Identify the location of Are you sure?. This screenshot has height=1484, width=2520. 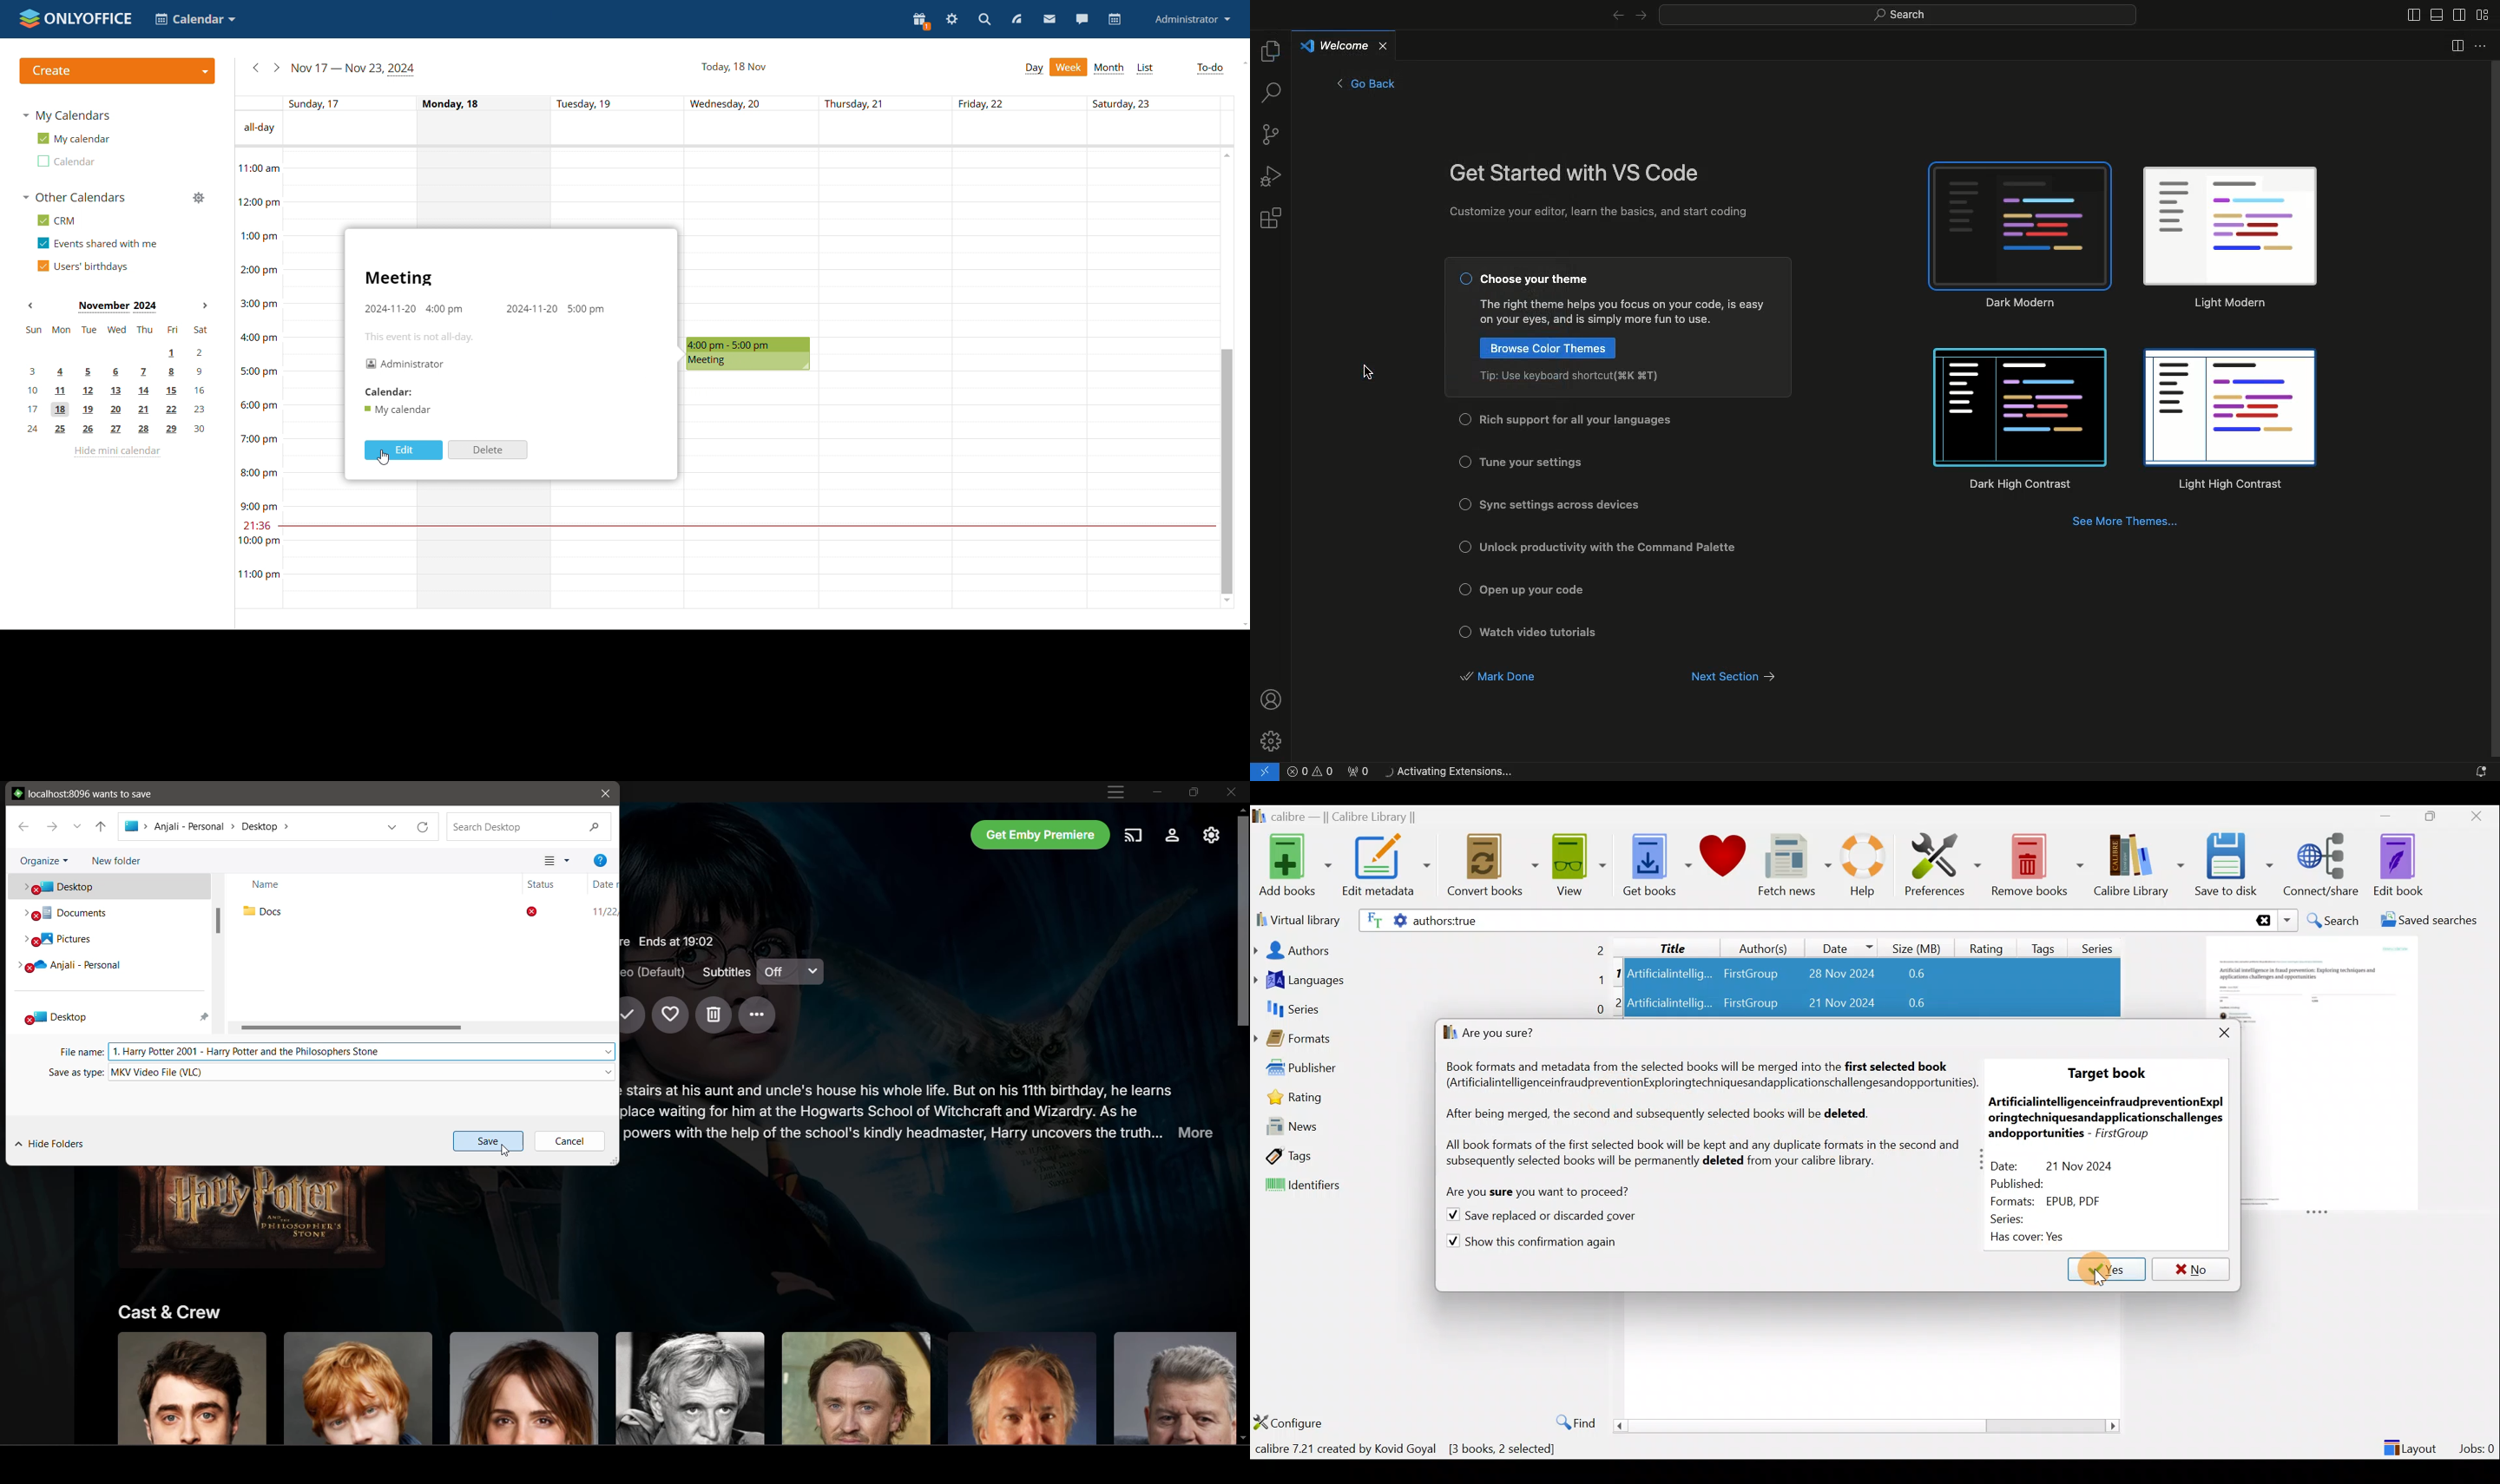
(1498, 1035).